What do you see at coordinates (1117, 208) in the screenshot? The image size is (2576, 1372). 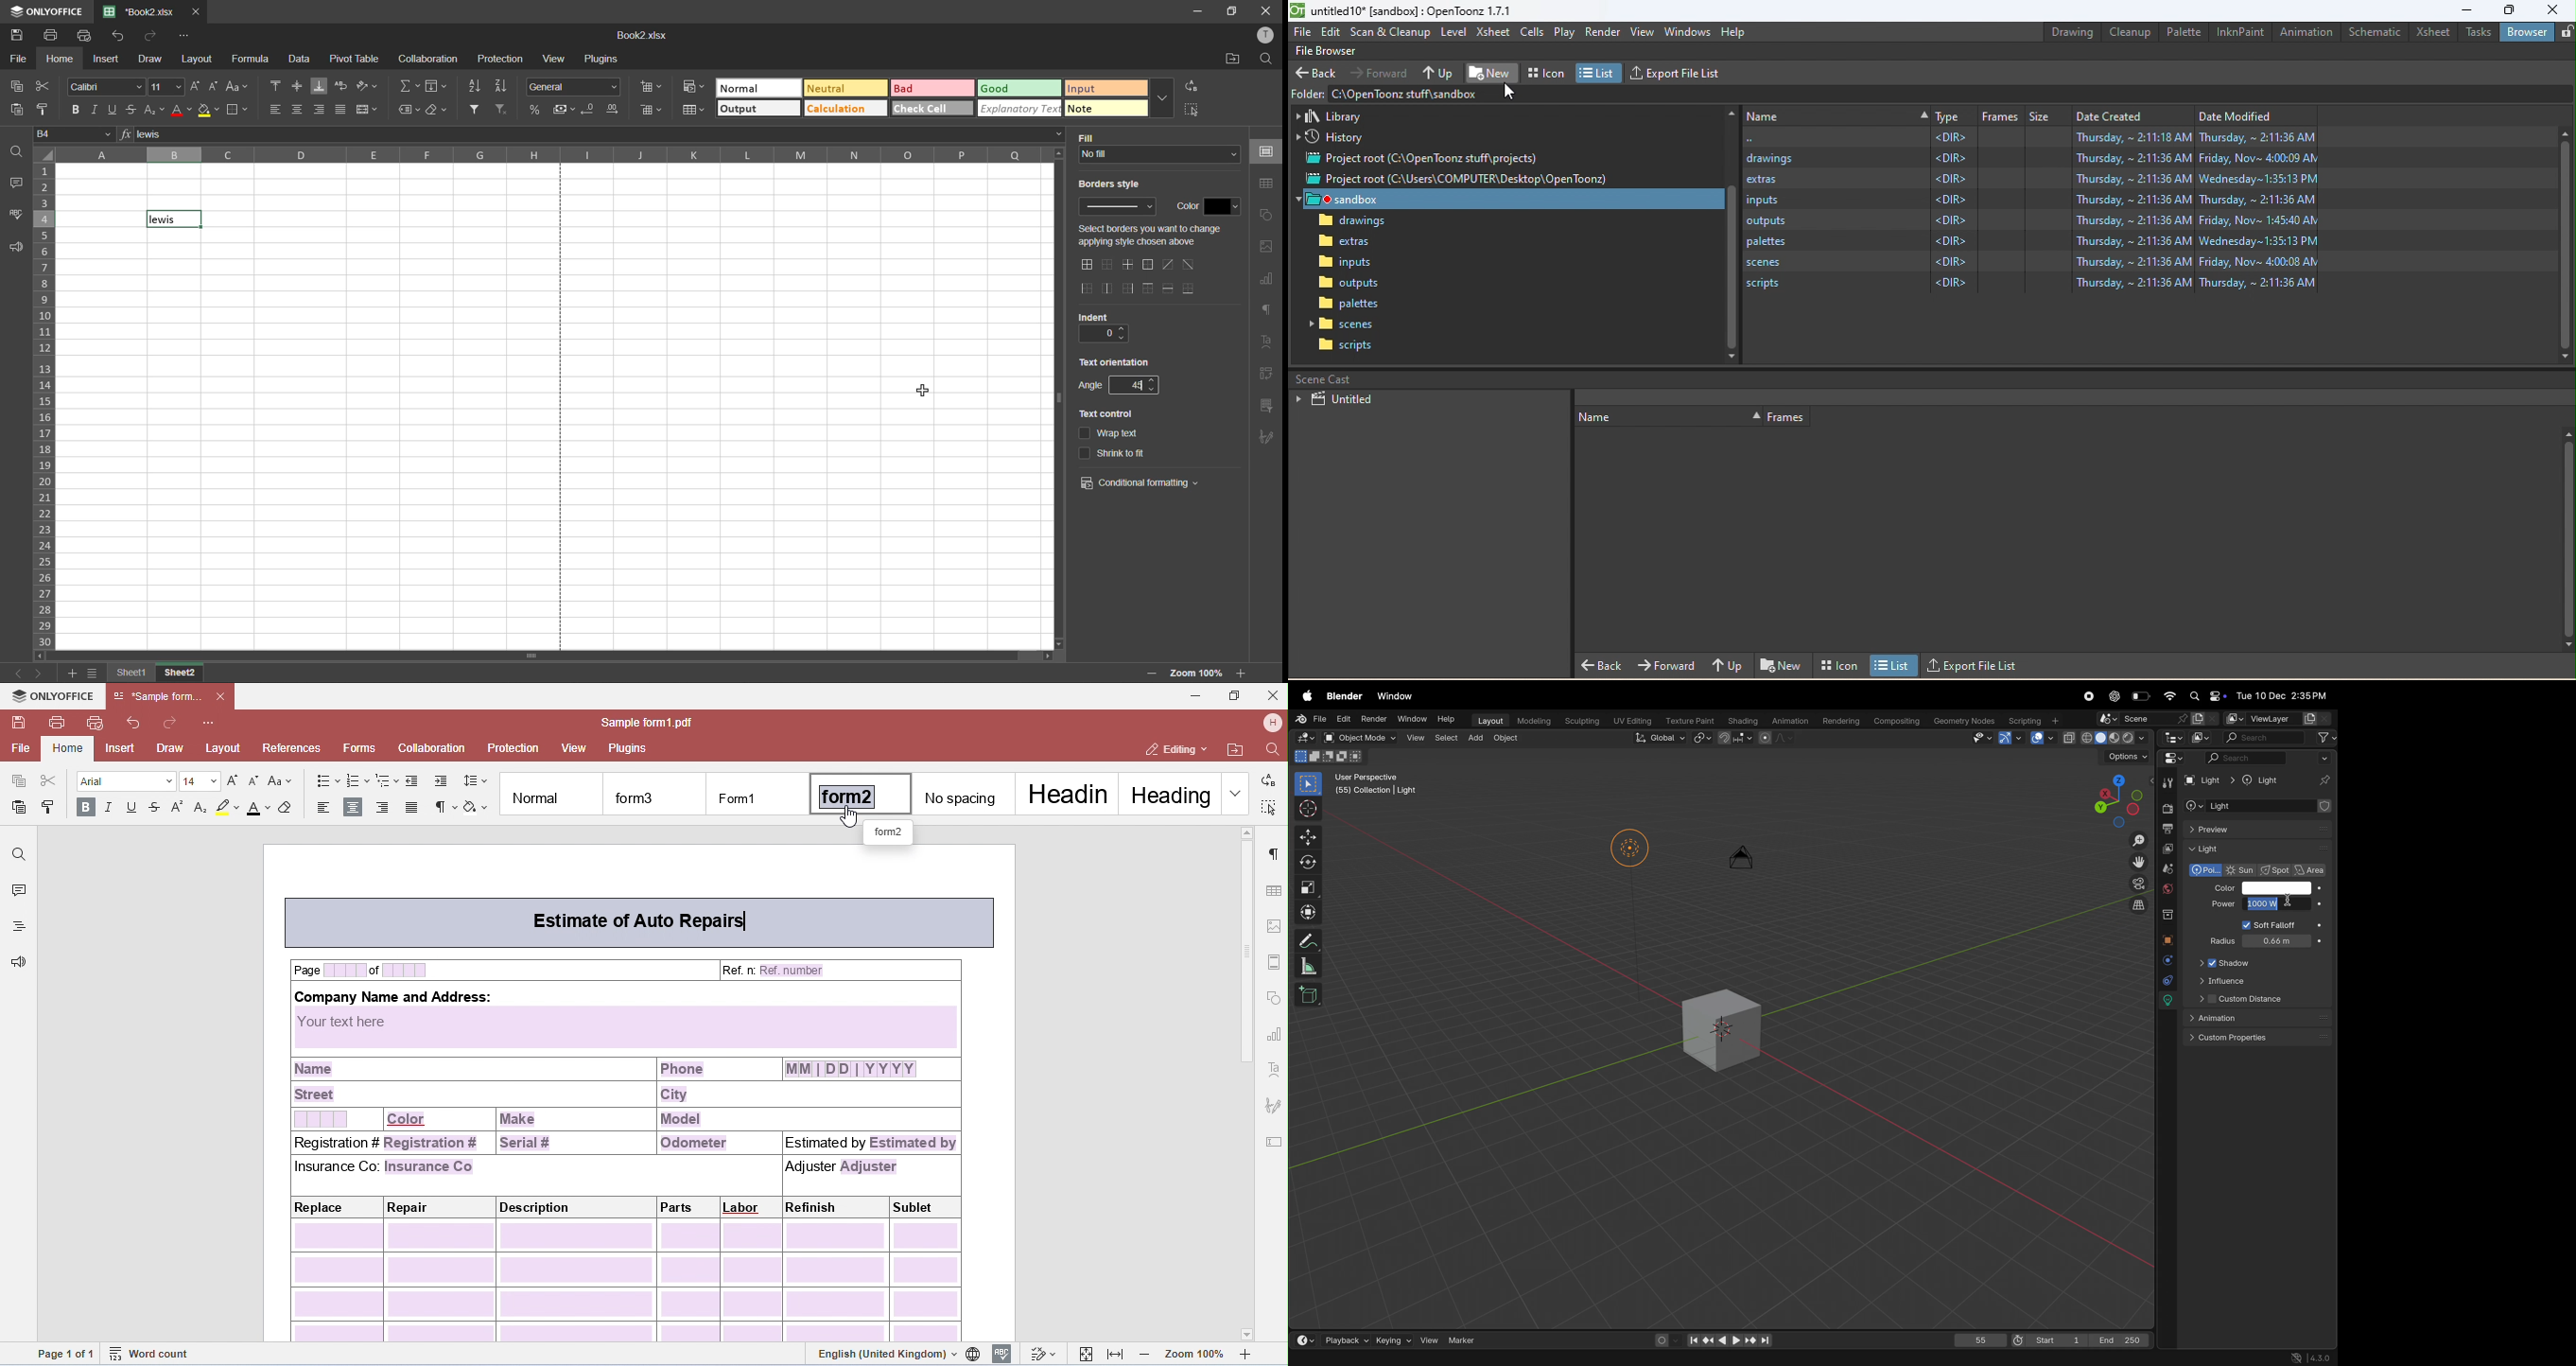 I see `input border style` at bounding box center [1117, 208].